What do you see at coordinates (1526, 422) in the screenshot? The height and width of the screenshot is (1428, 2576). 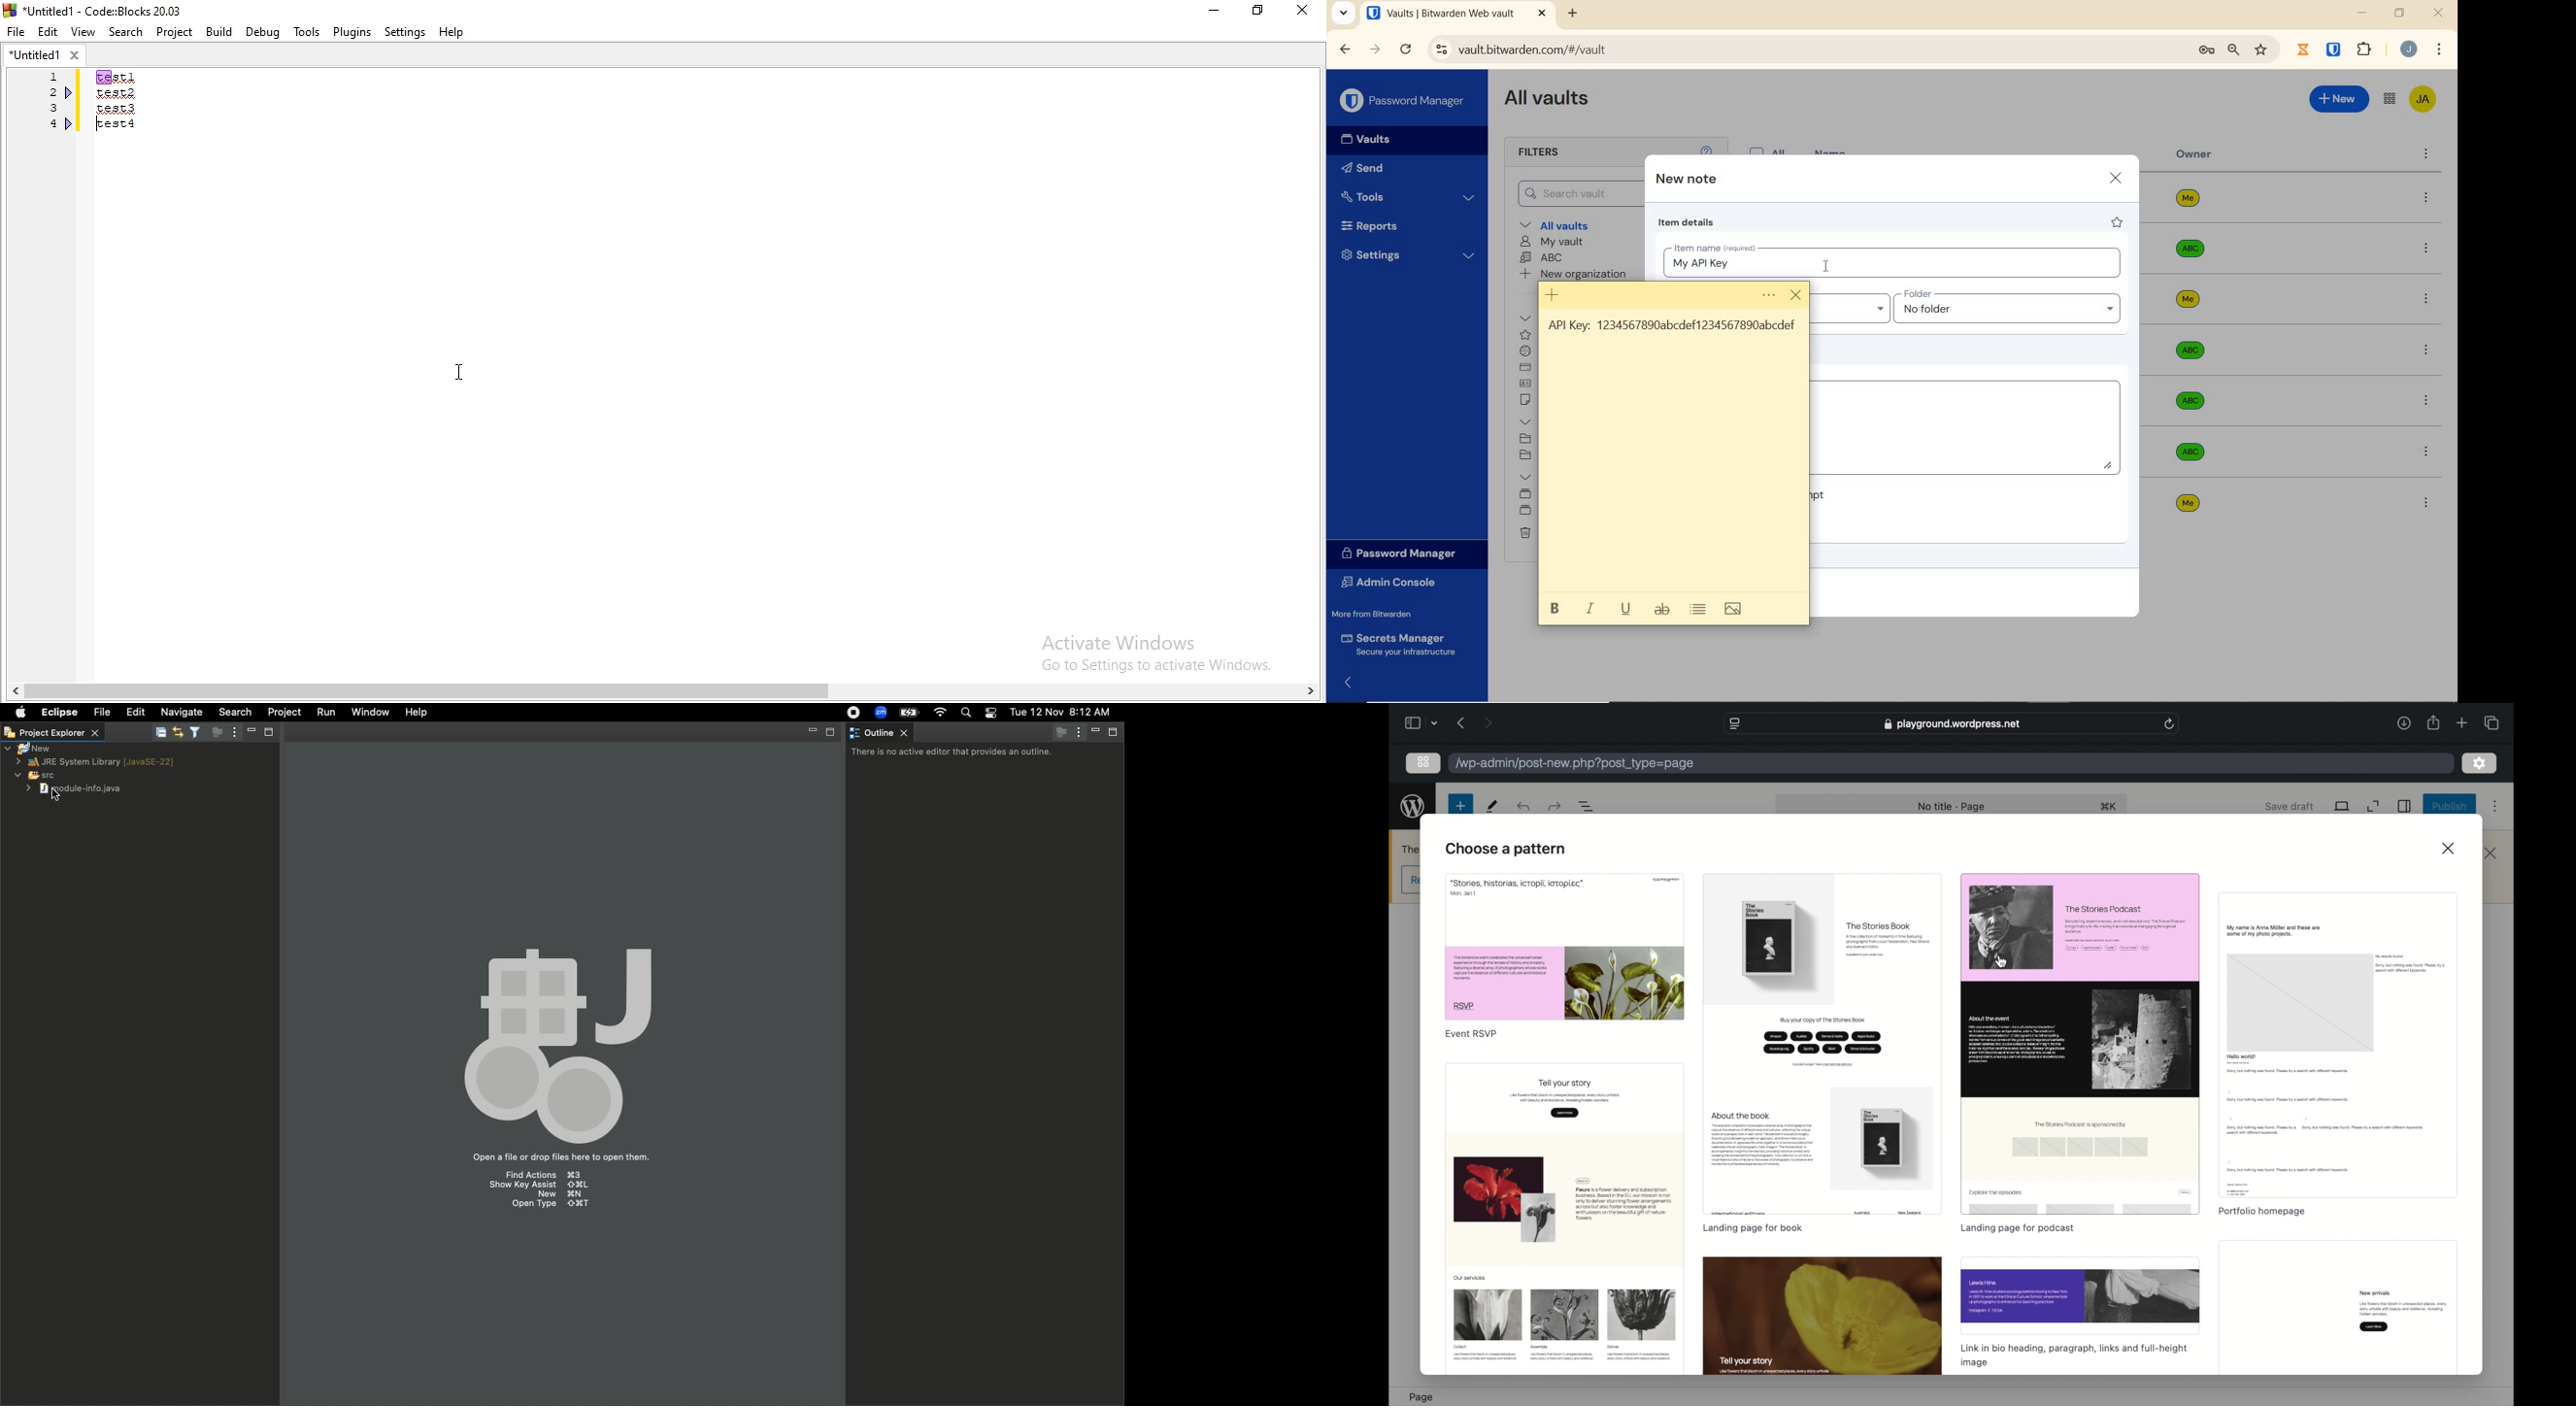 I see `folders` at bounding box center [1526, 422].